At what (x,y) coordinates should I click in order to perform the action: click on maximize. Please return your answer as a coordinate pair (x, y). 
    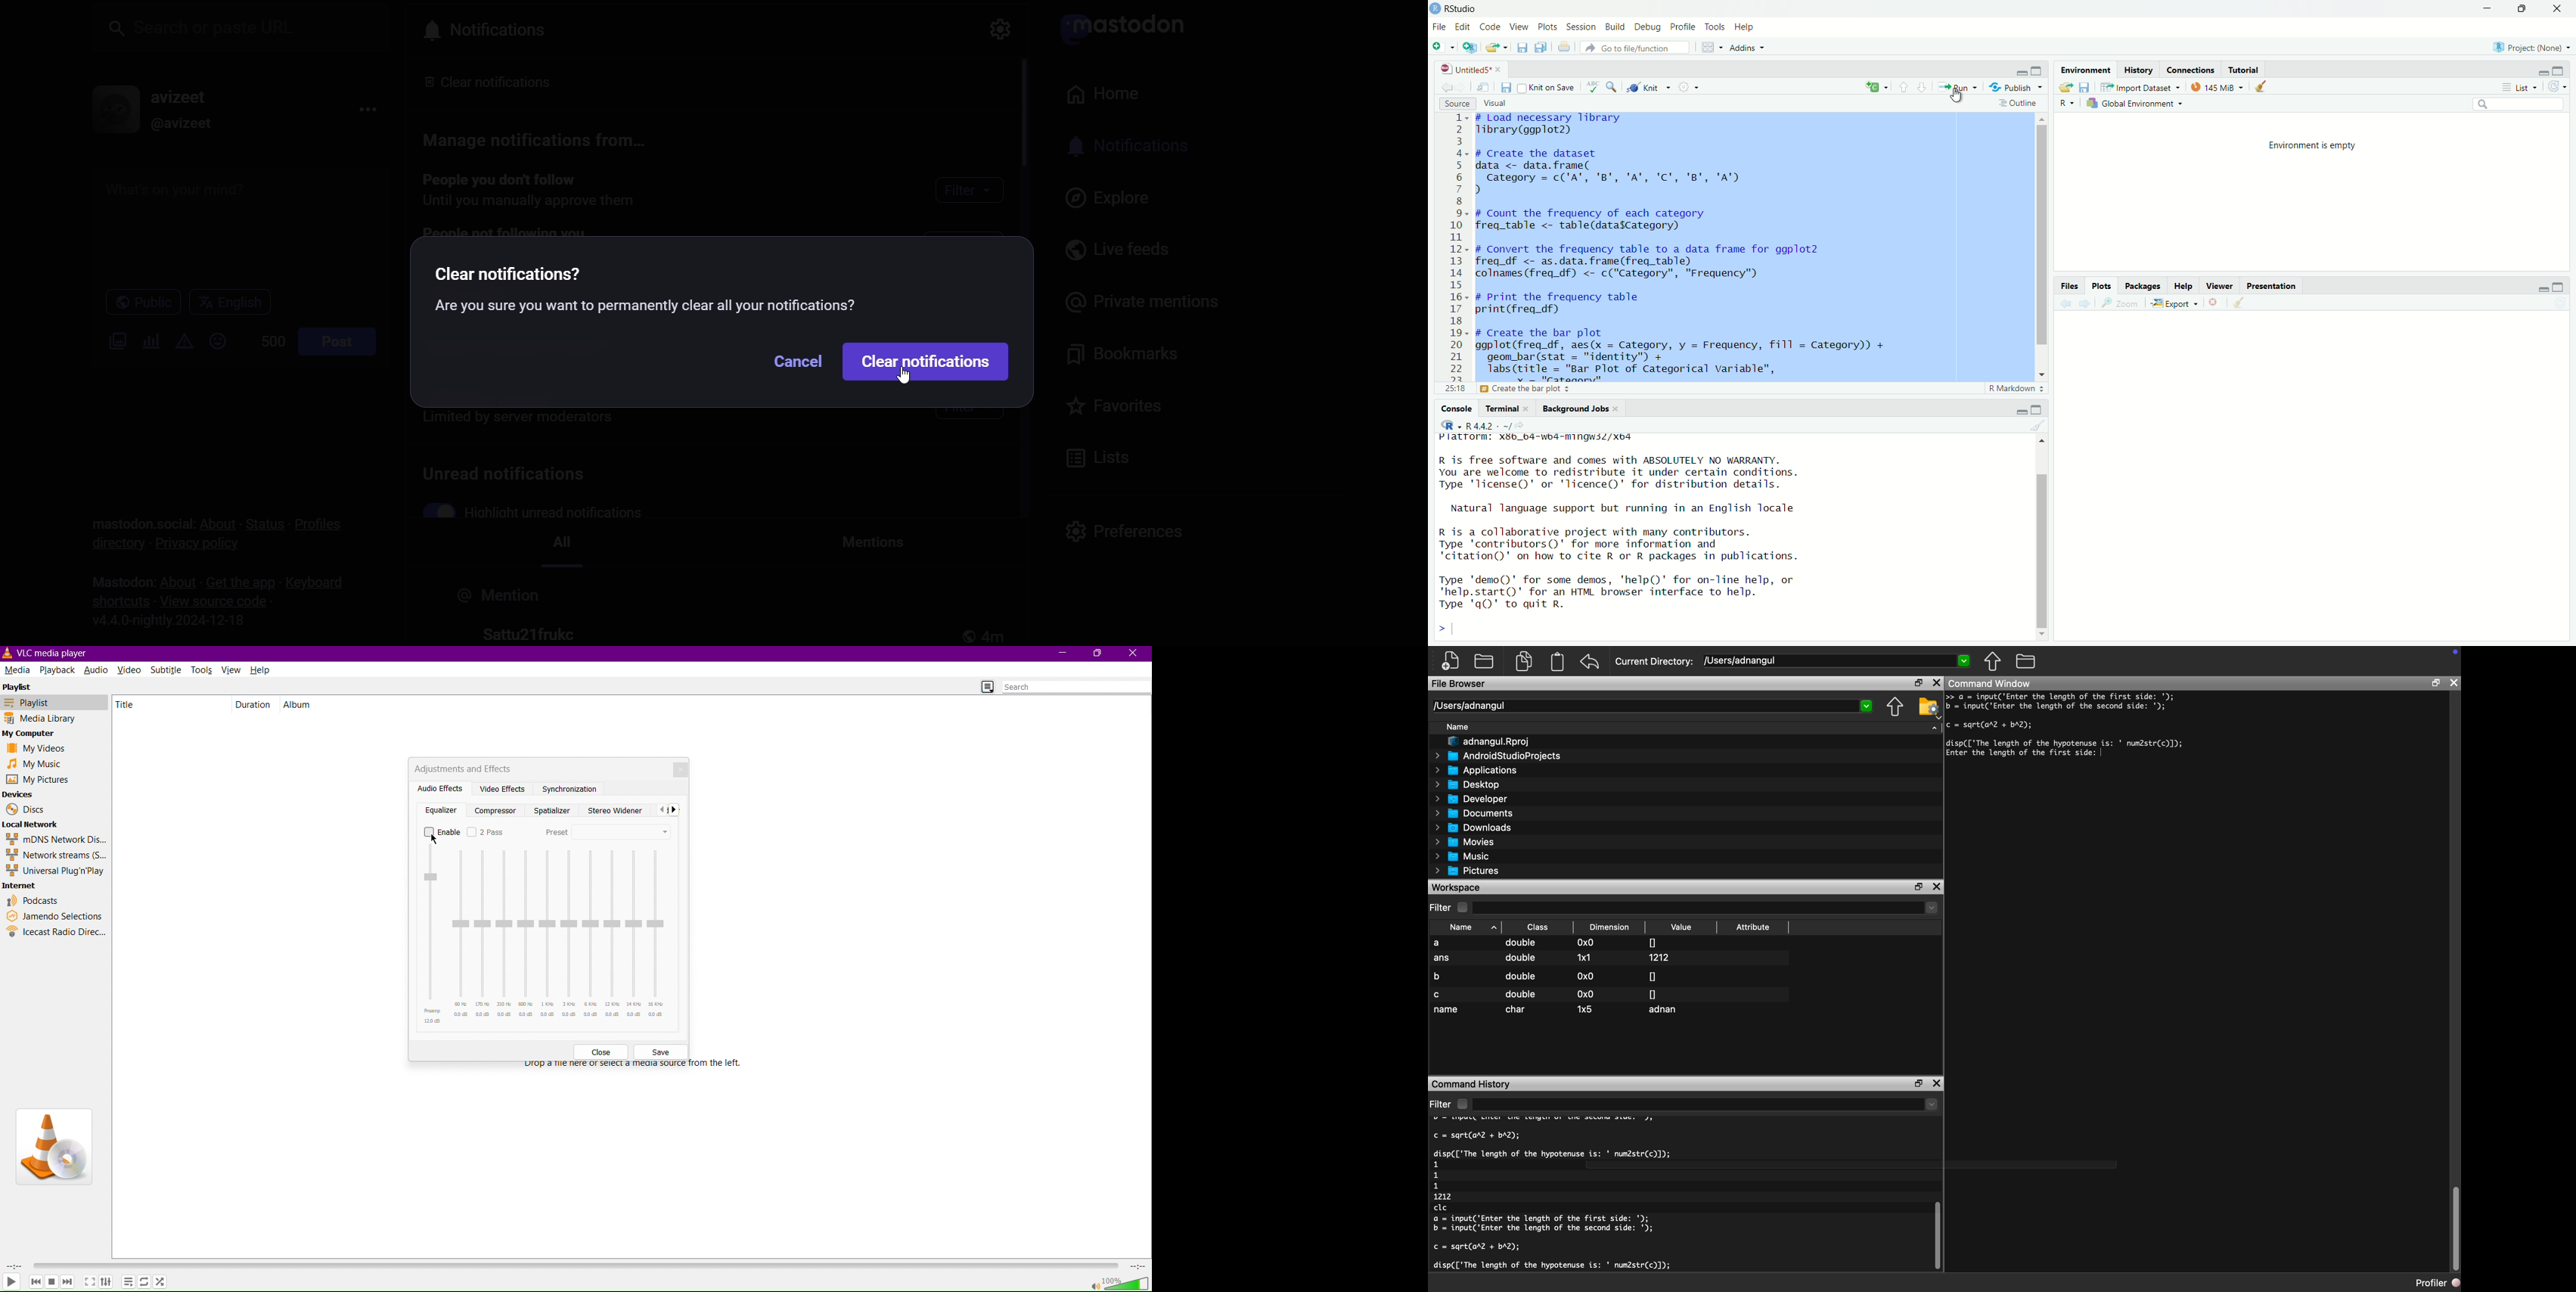
    Looking at the image, I should click on (2040, 71).